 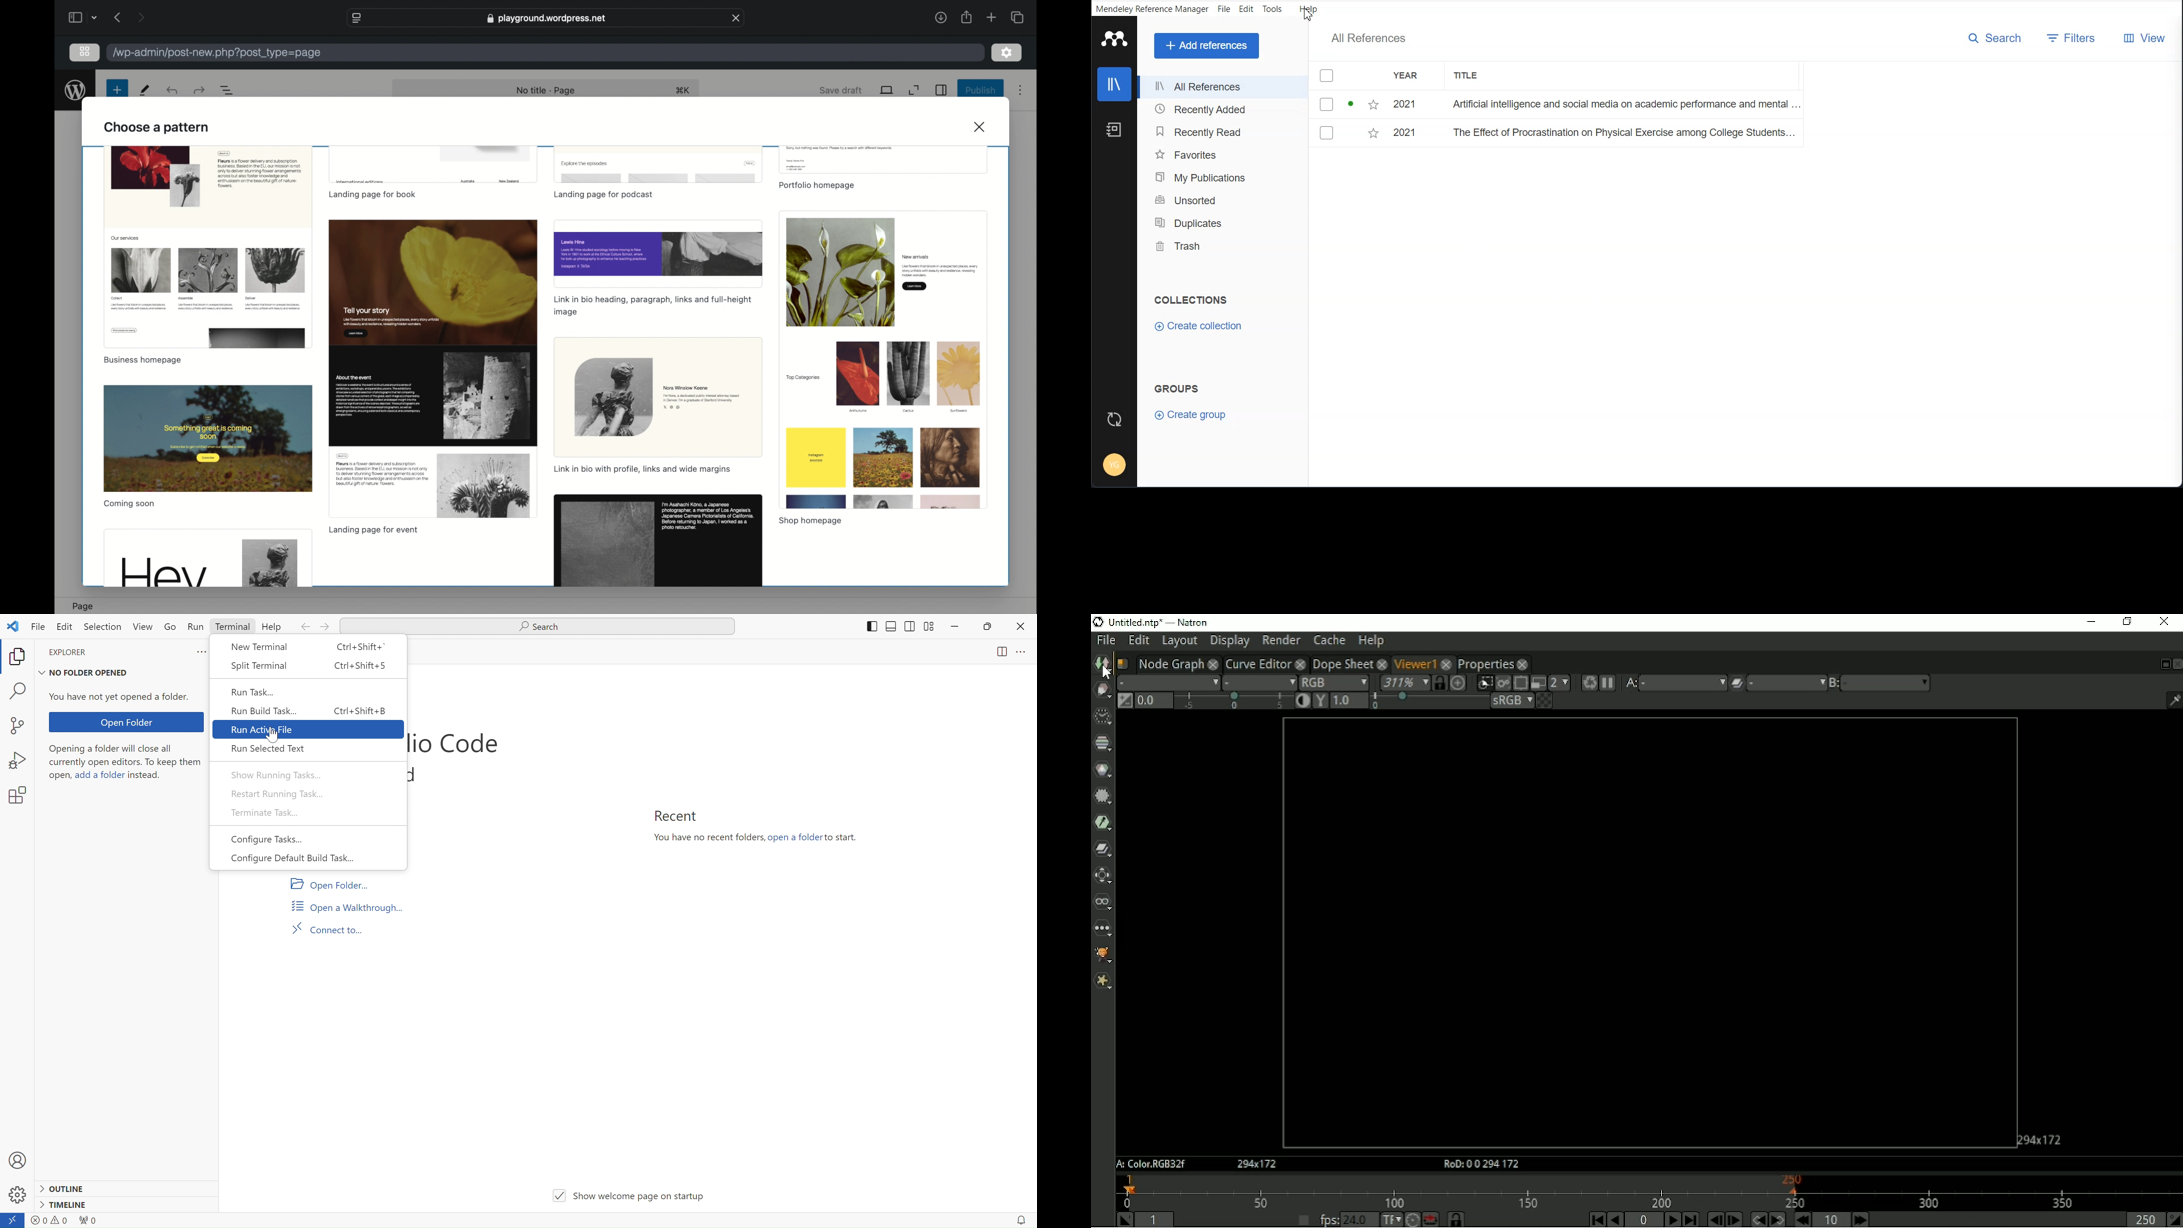 I want to click on dropdown, so click(x=96, y=17).